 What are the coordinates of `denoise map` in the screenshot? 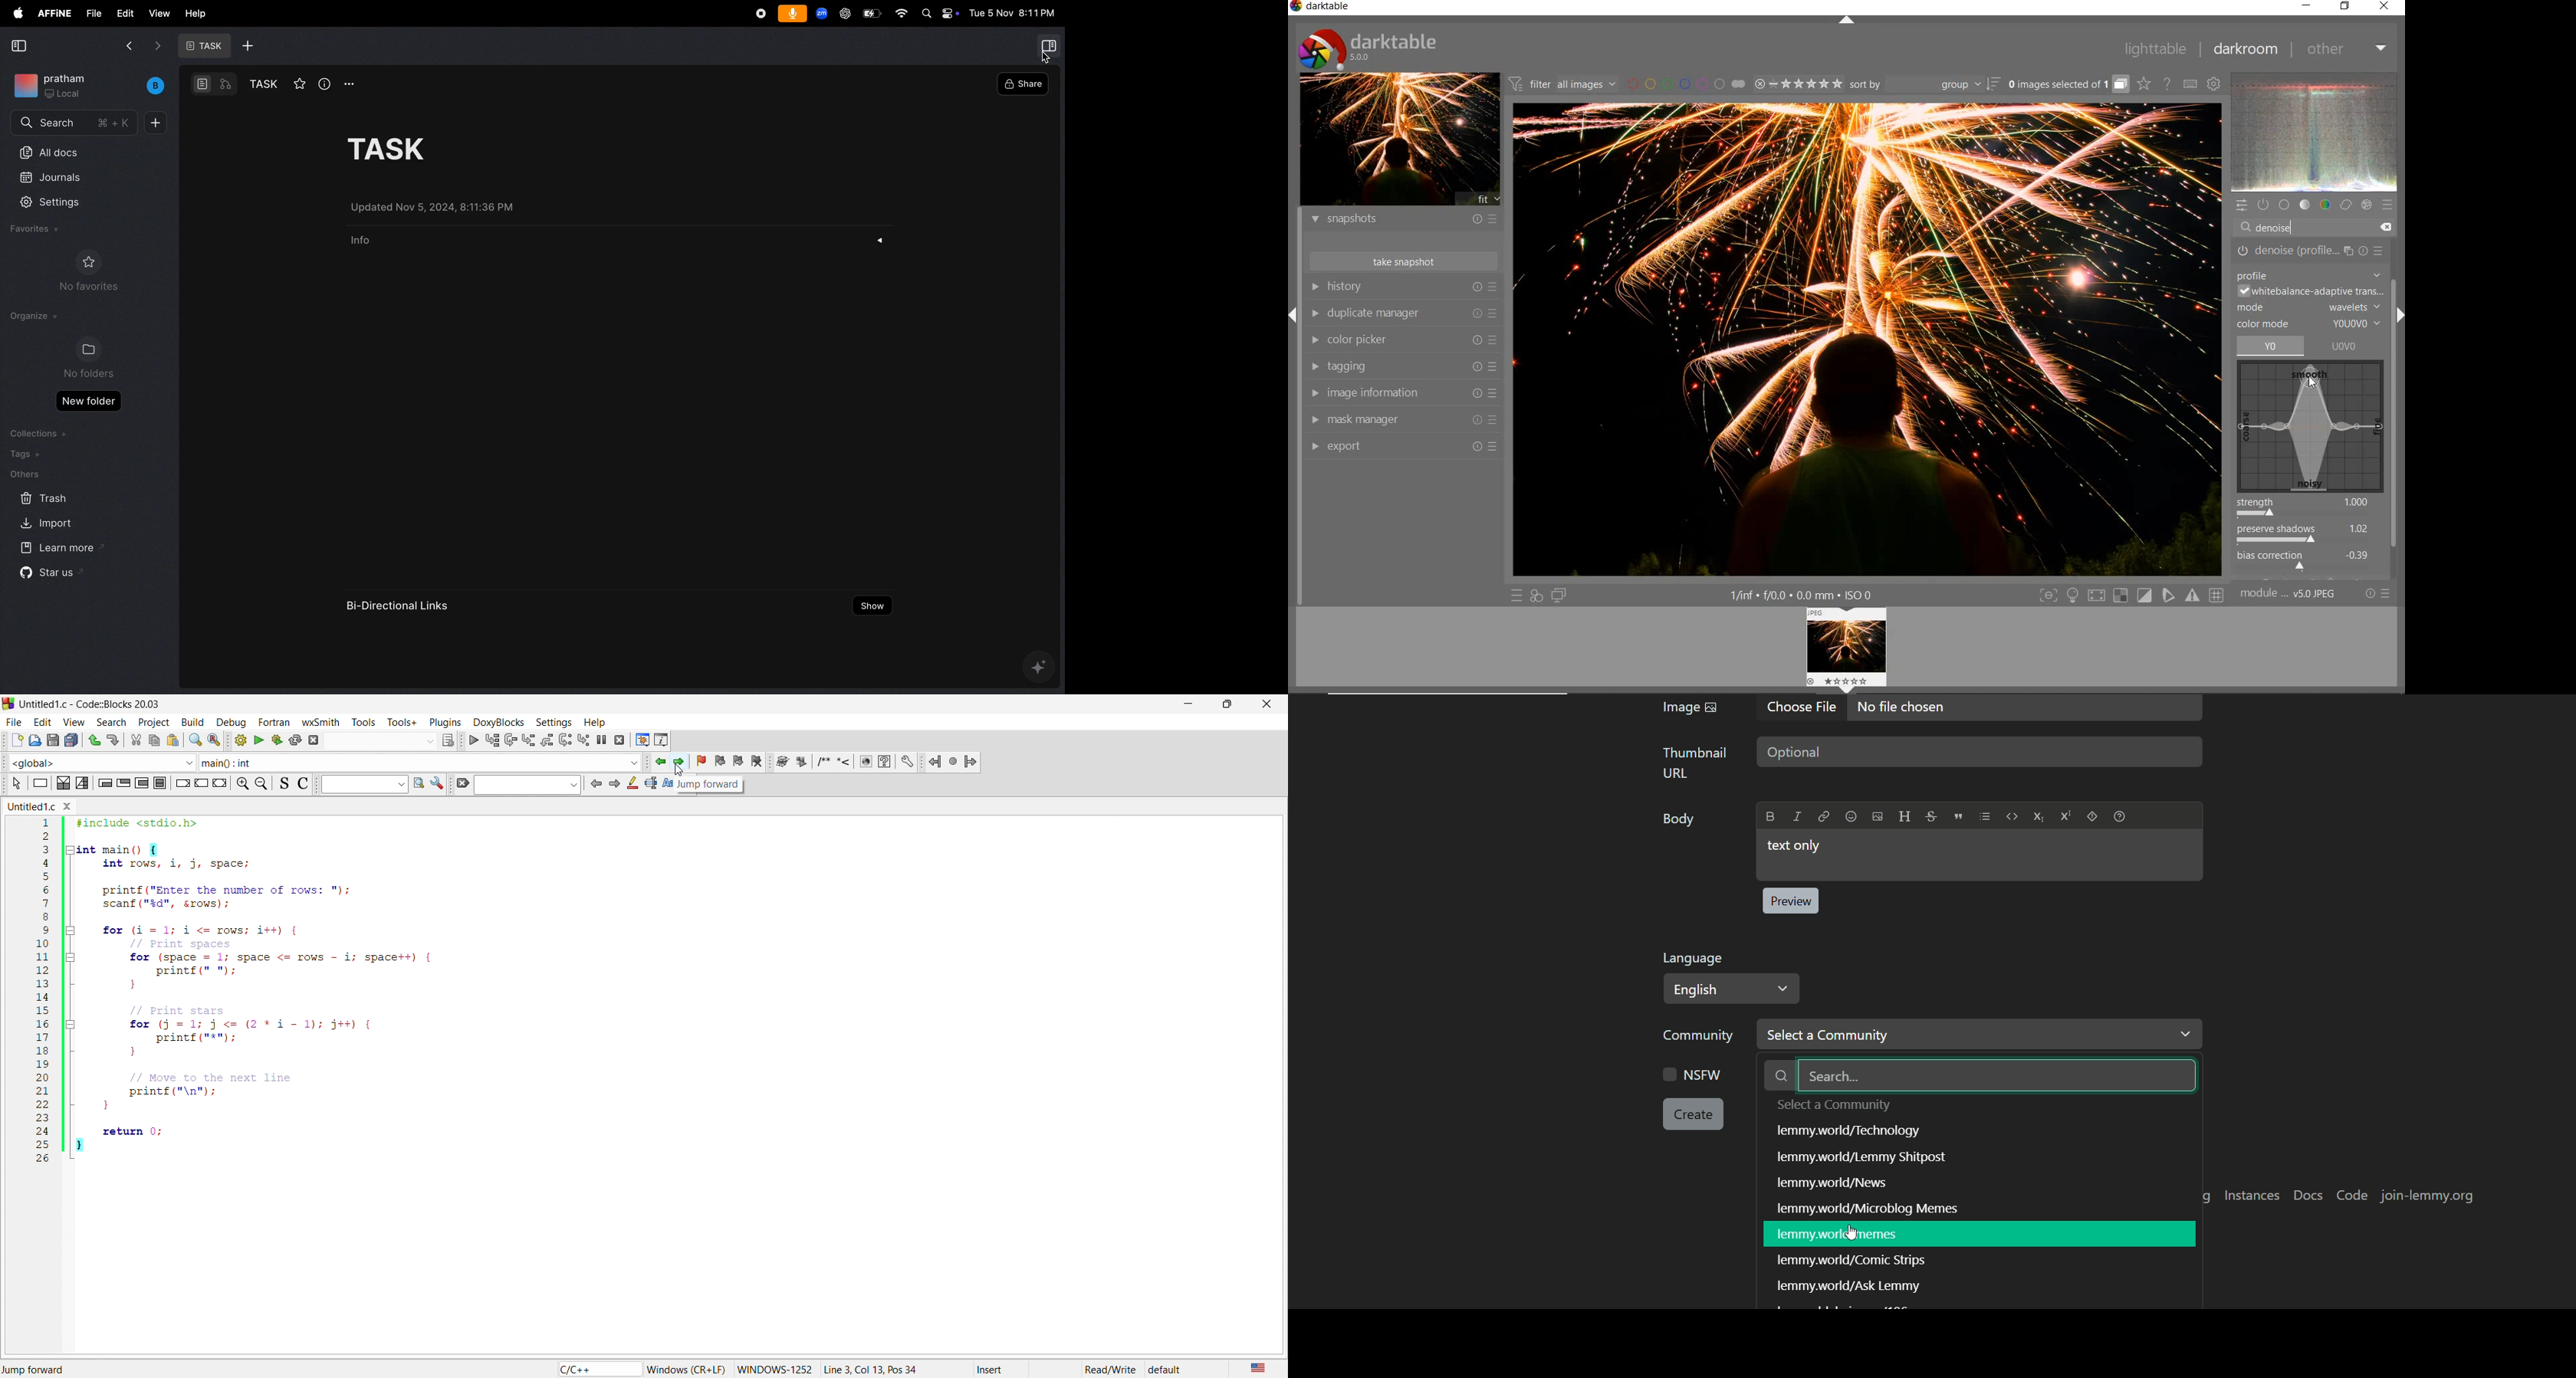 It's located at (2311, 427).